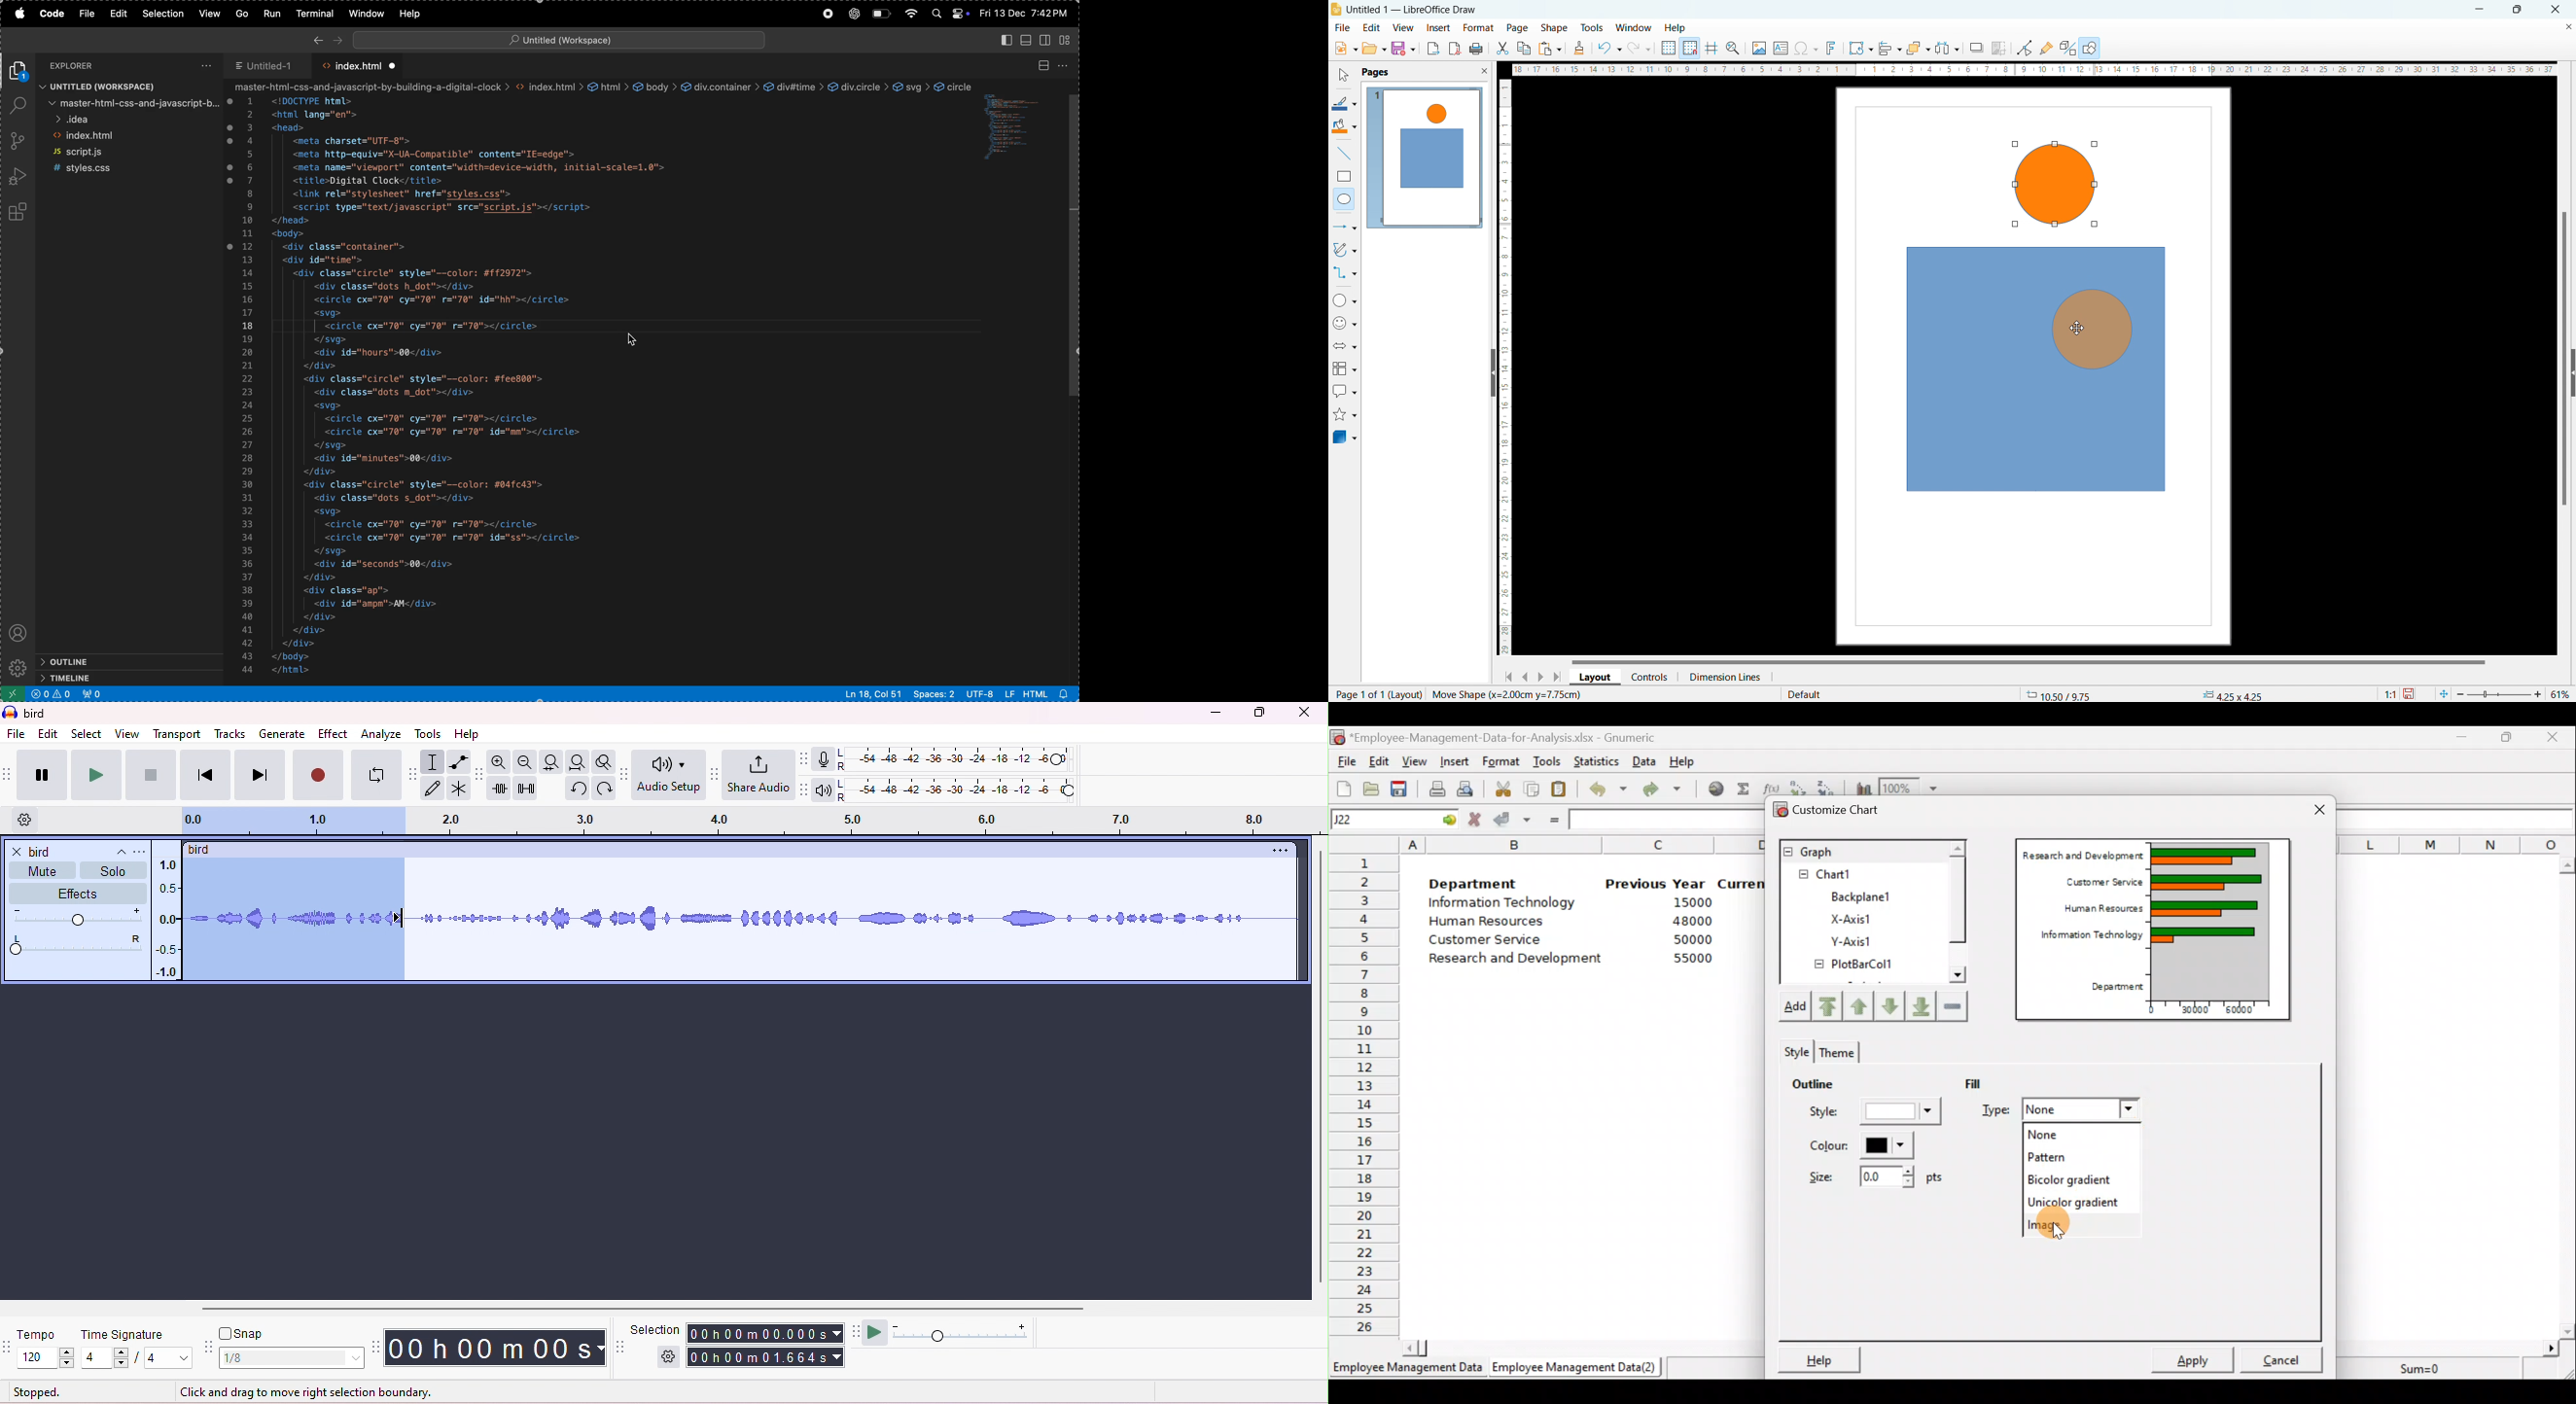 Image resolution: width=2576 pixels, height=1428 pixels. What do you see at coordinates (1372, 27) in the screenshot?
I see `edit` at bounding box center [1372, 27].